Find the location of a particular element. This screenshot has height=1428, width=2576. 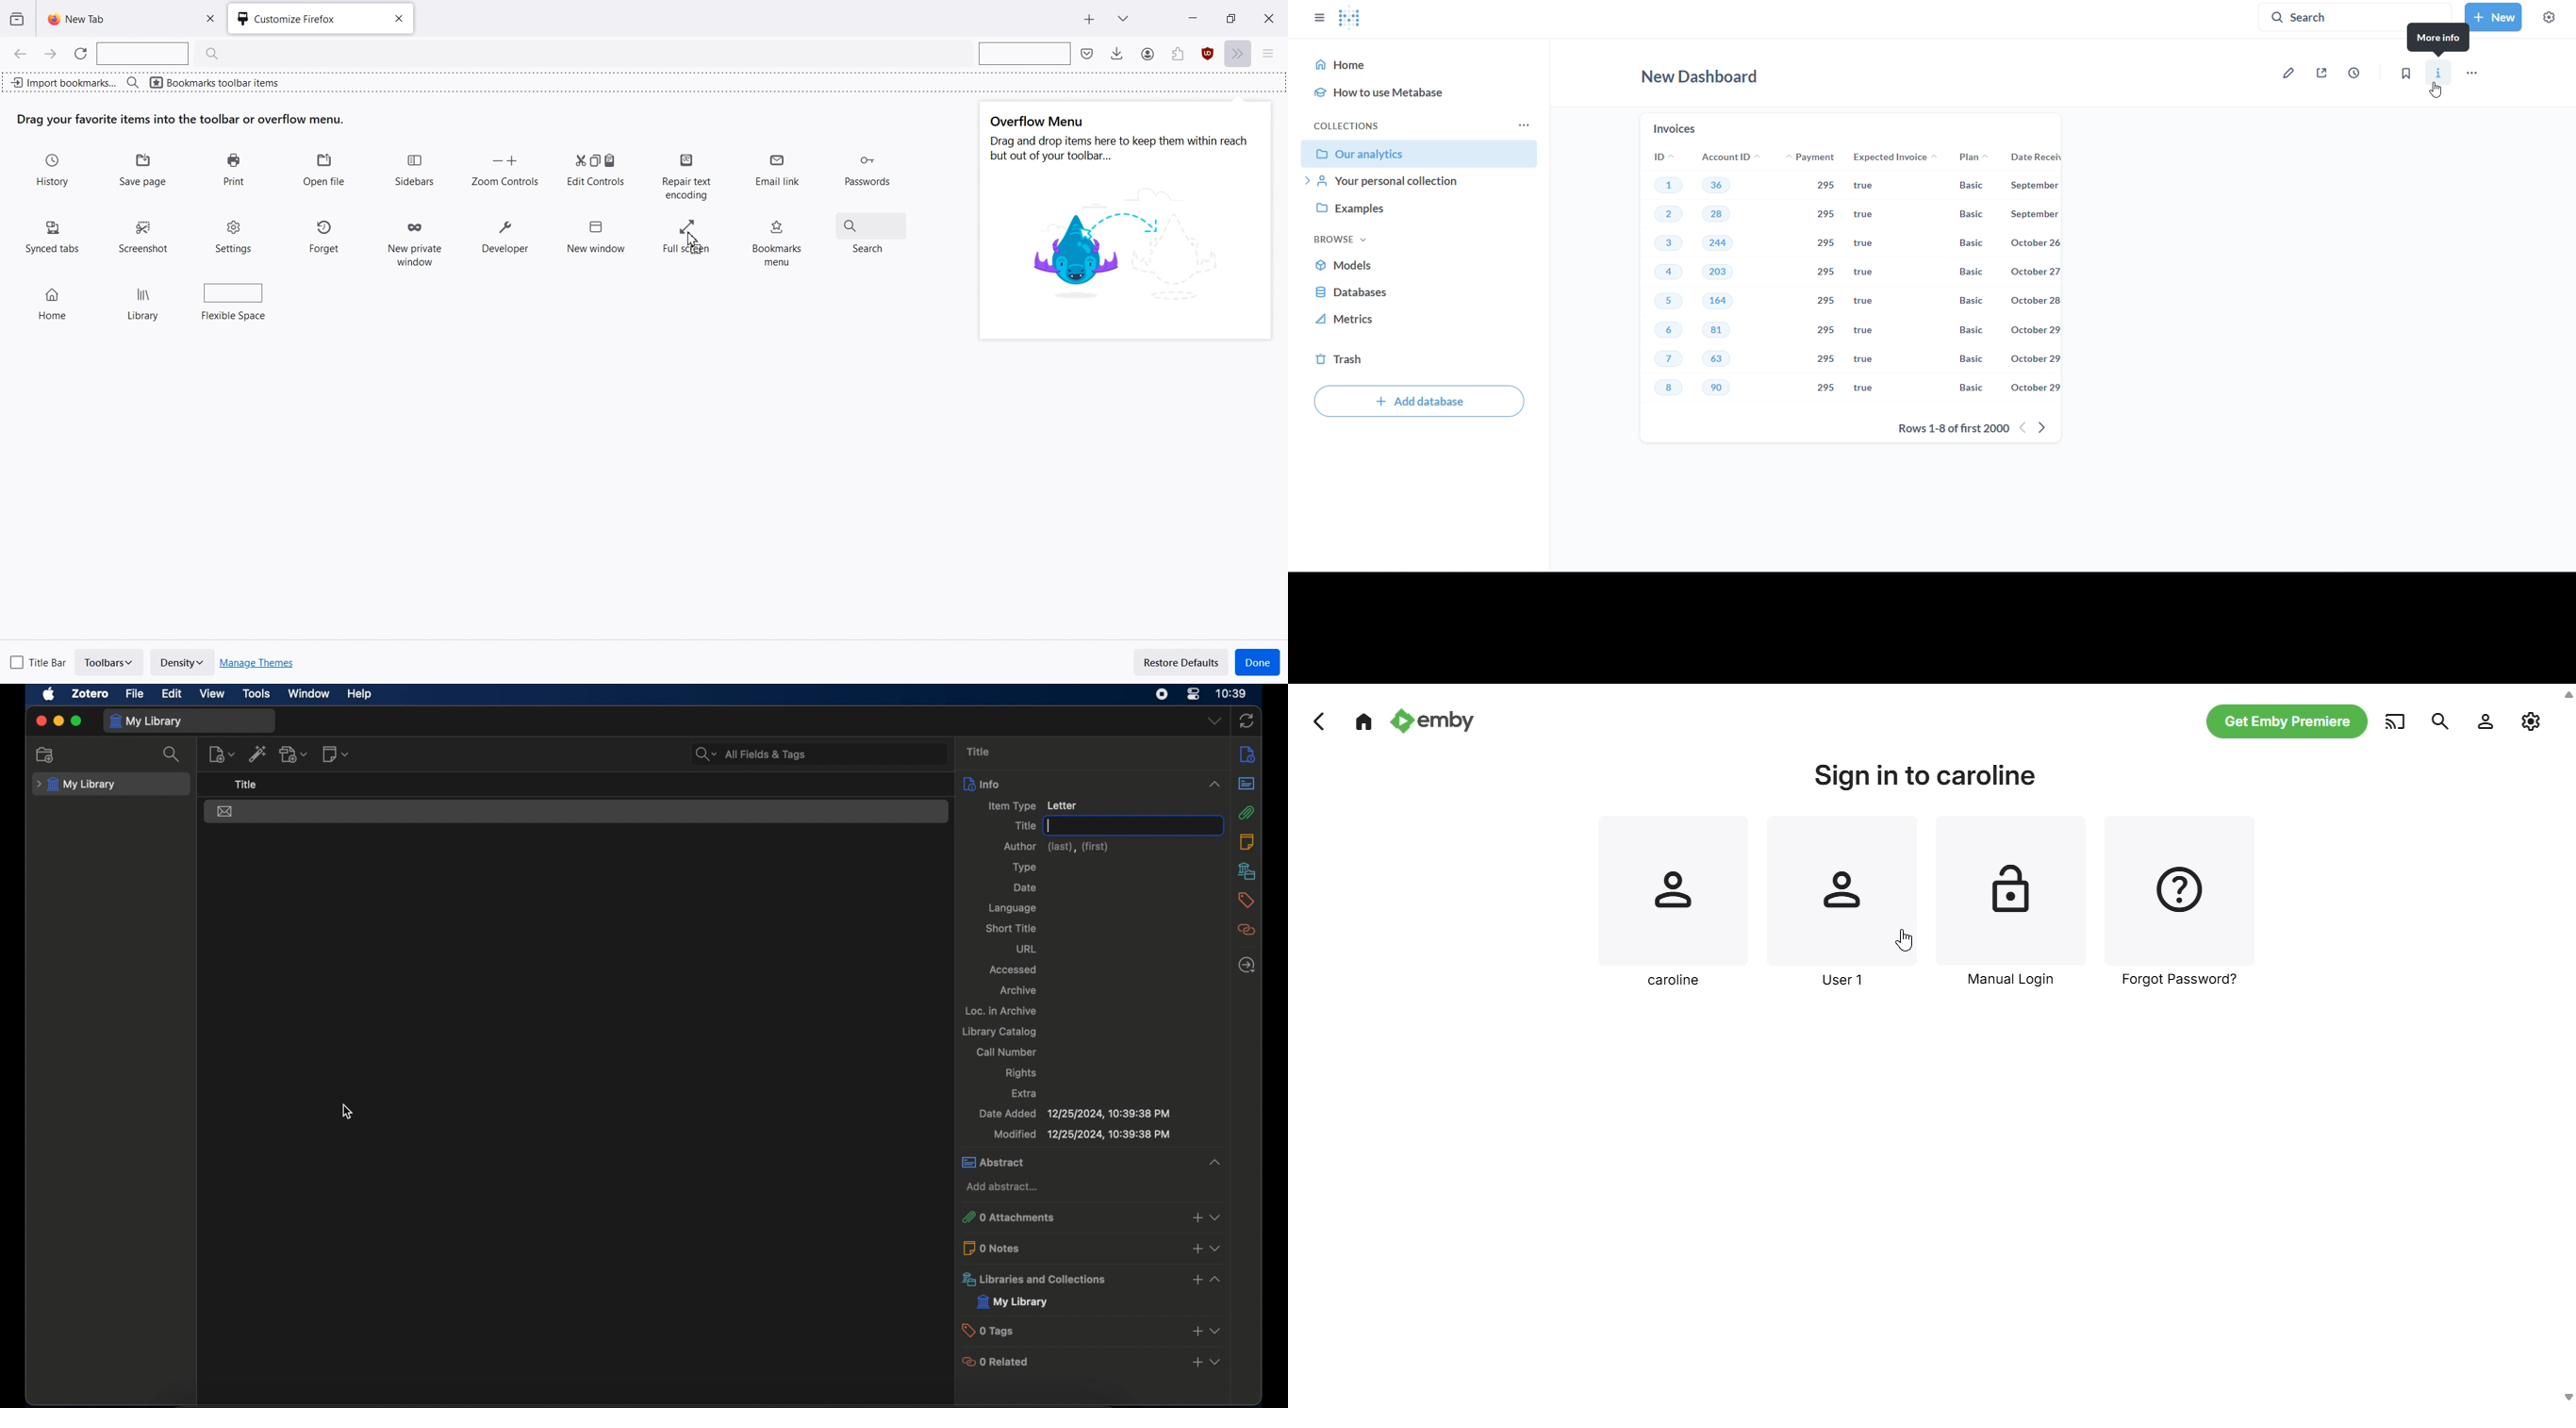

true is located at coordinates (1863, 331).